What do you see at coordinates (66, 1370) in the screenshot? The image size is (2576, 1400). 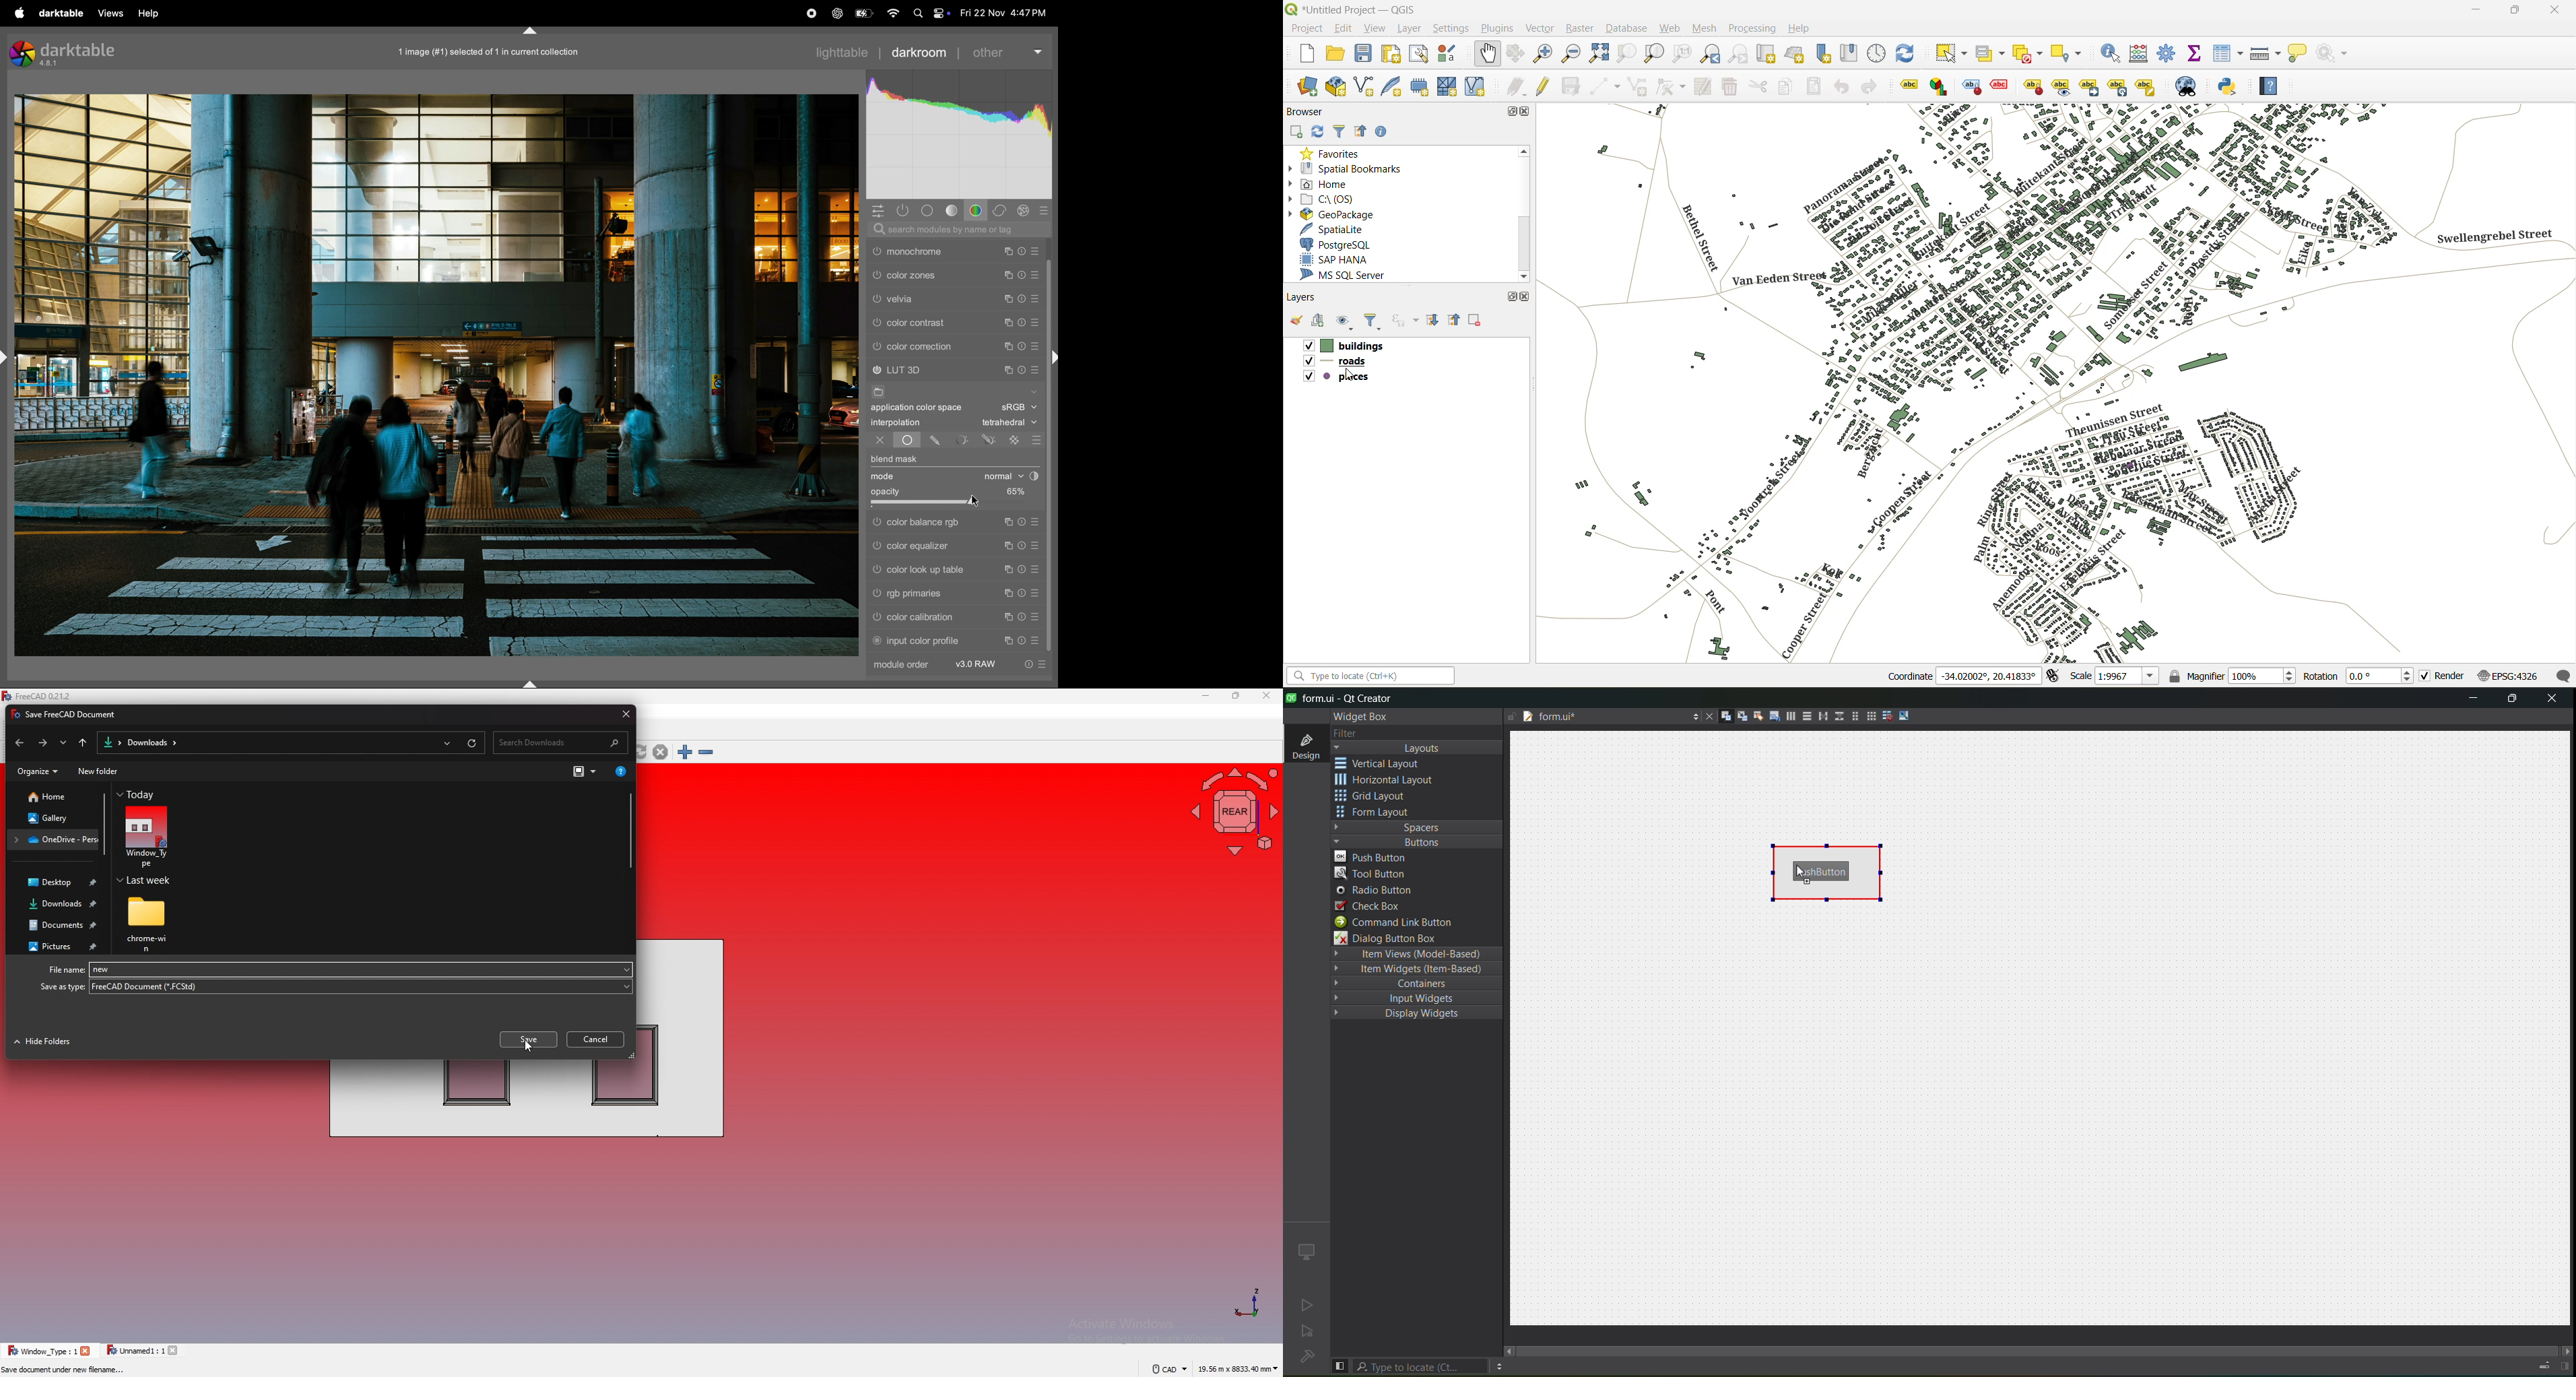 I see `Save document under new filename...` at bounding box center [66, 1370].